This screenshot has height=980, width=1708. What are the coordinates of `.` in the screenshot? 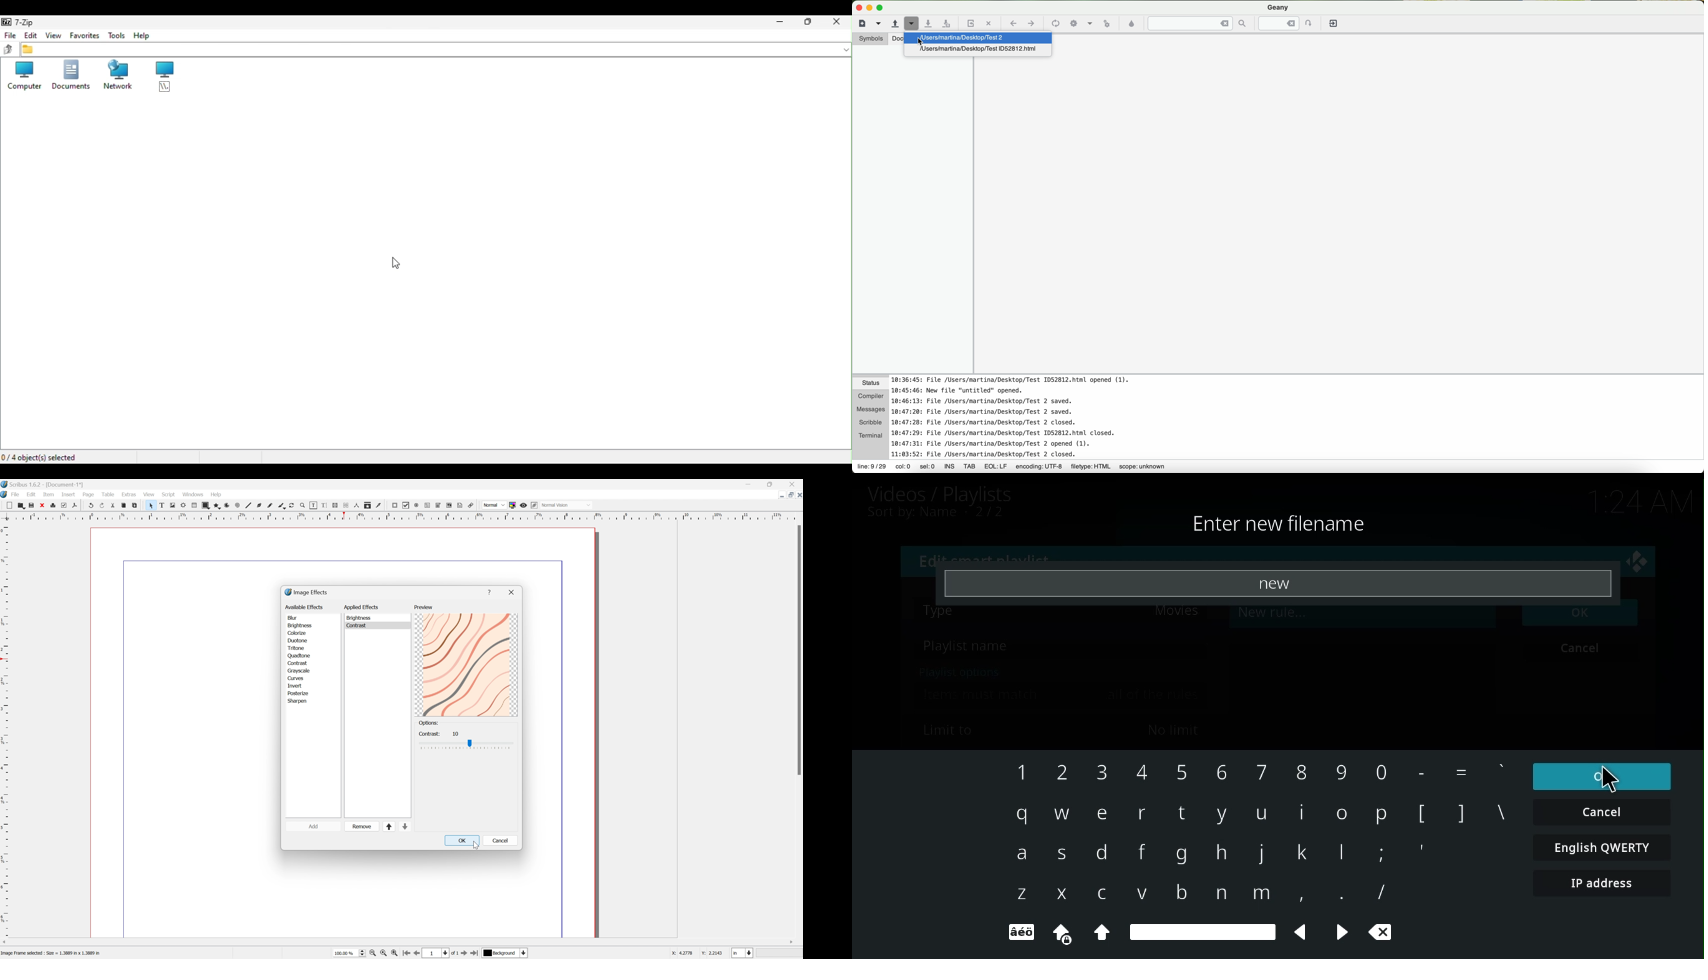 It's located at (1340, 894).